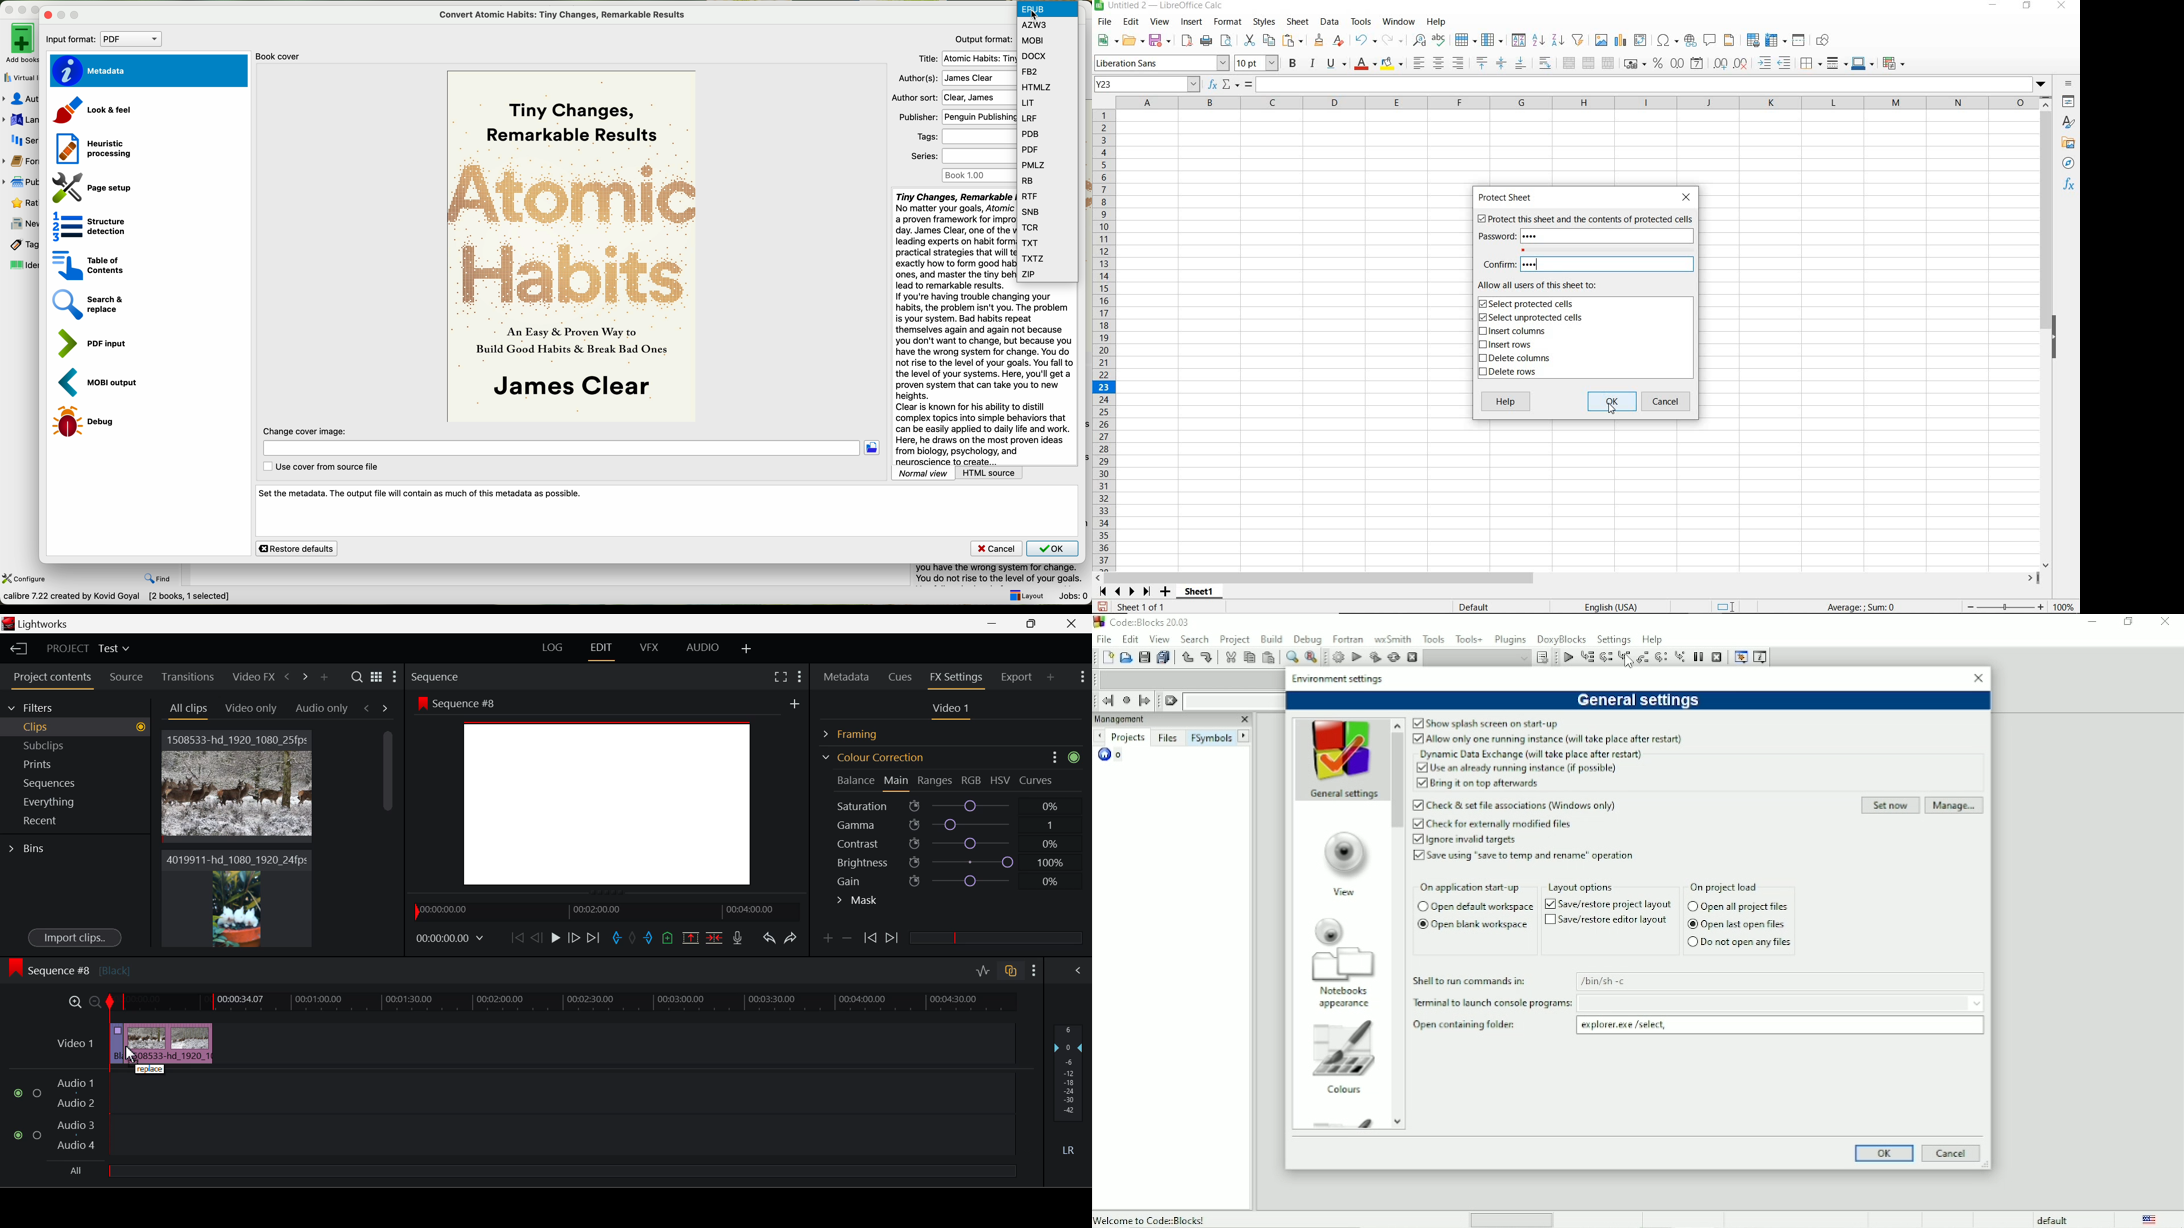 The image size is (2184, 1232). What do you see at coordinates (1501, 65) in the screenshot?
I see `CENTER VERTICALLY` at bounding box center [1501, 65].